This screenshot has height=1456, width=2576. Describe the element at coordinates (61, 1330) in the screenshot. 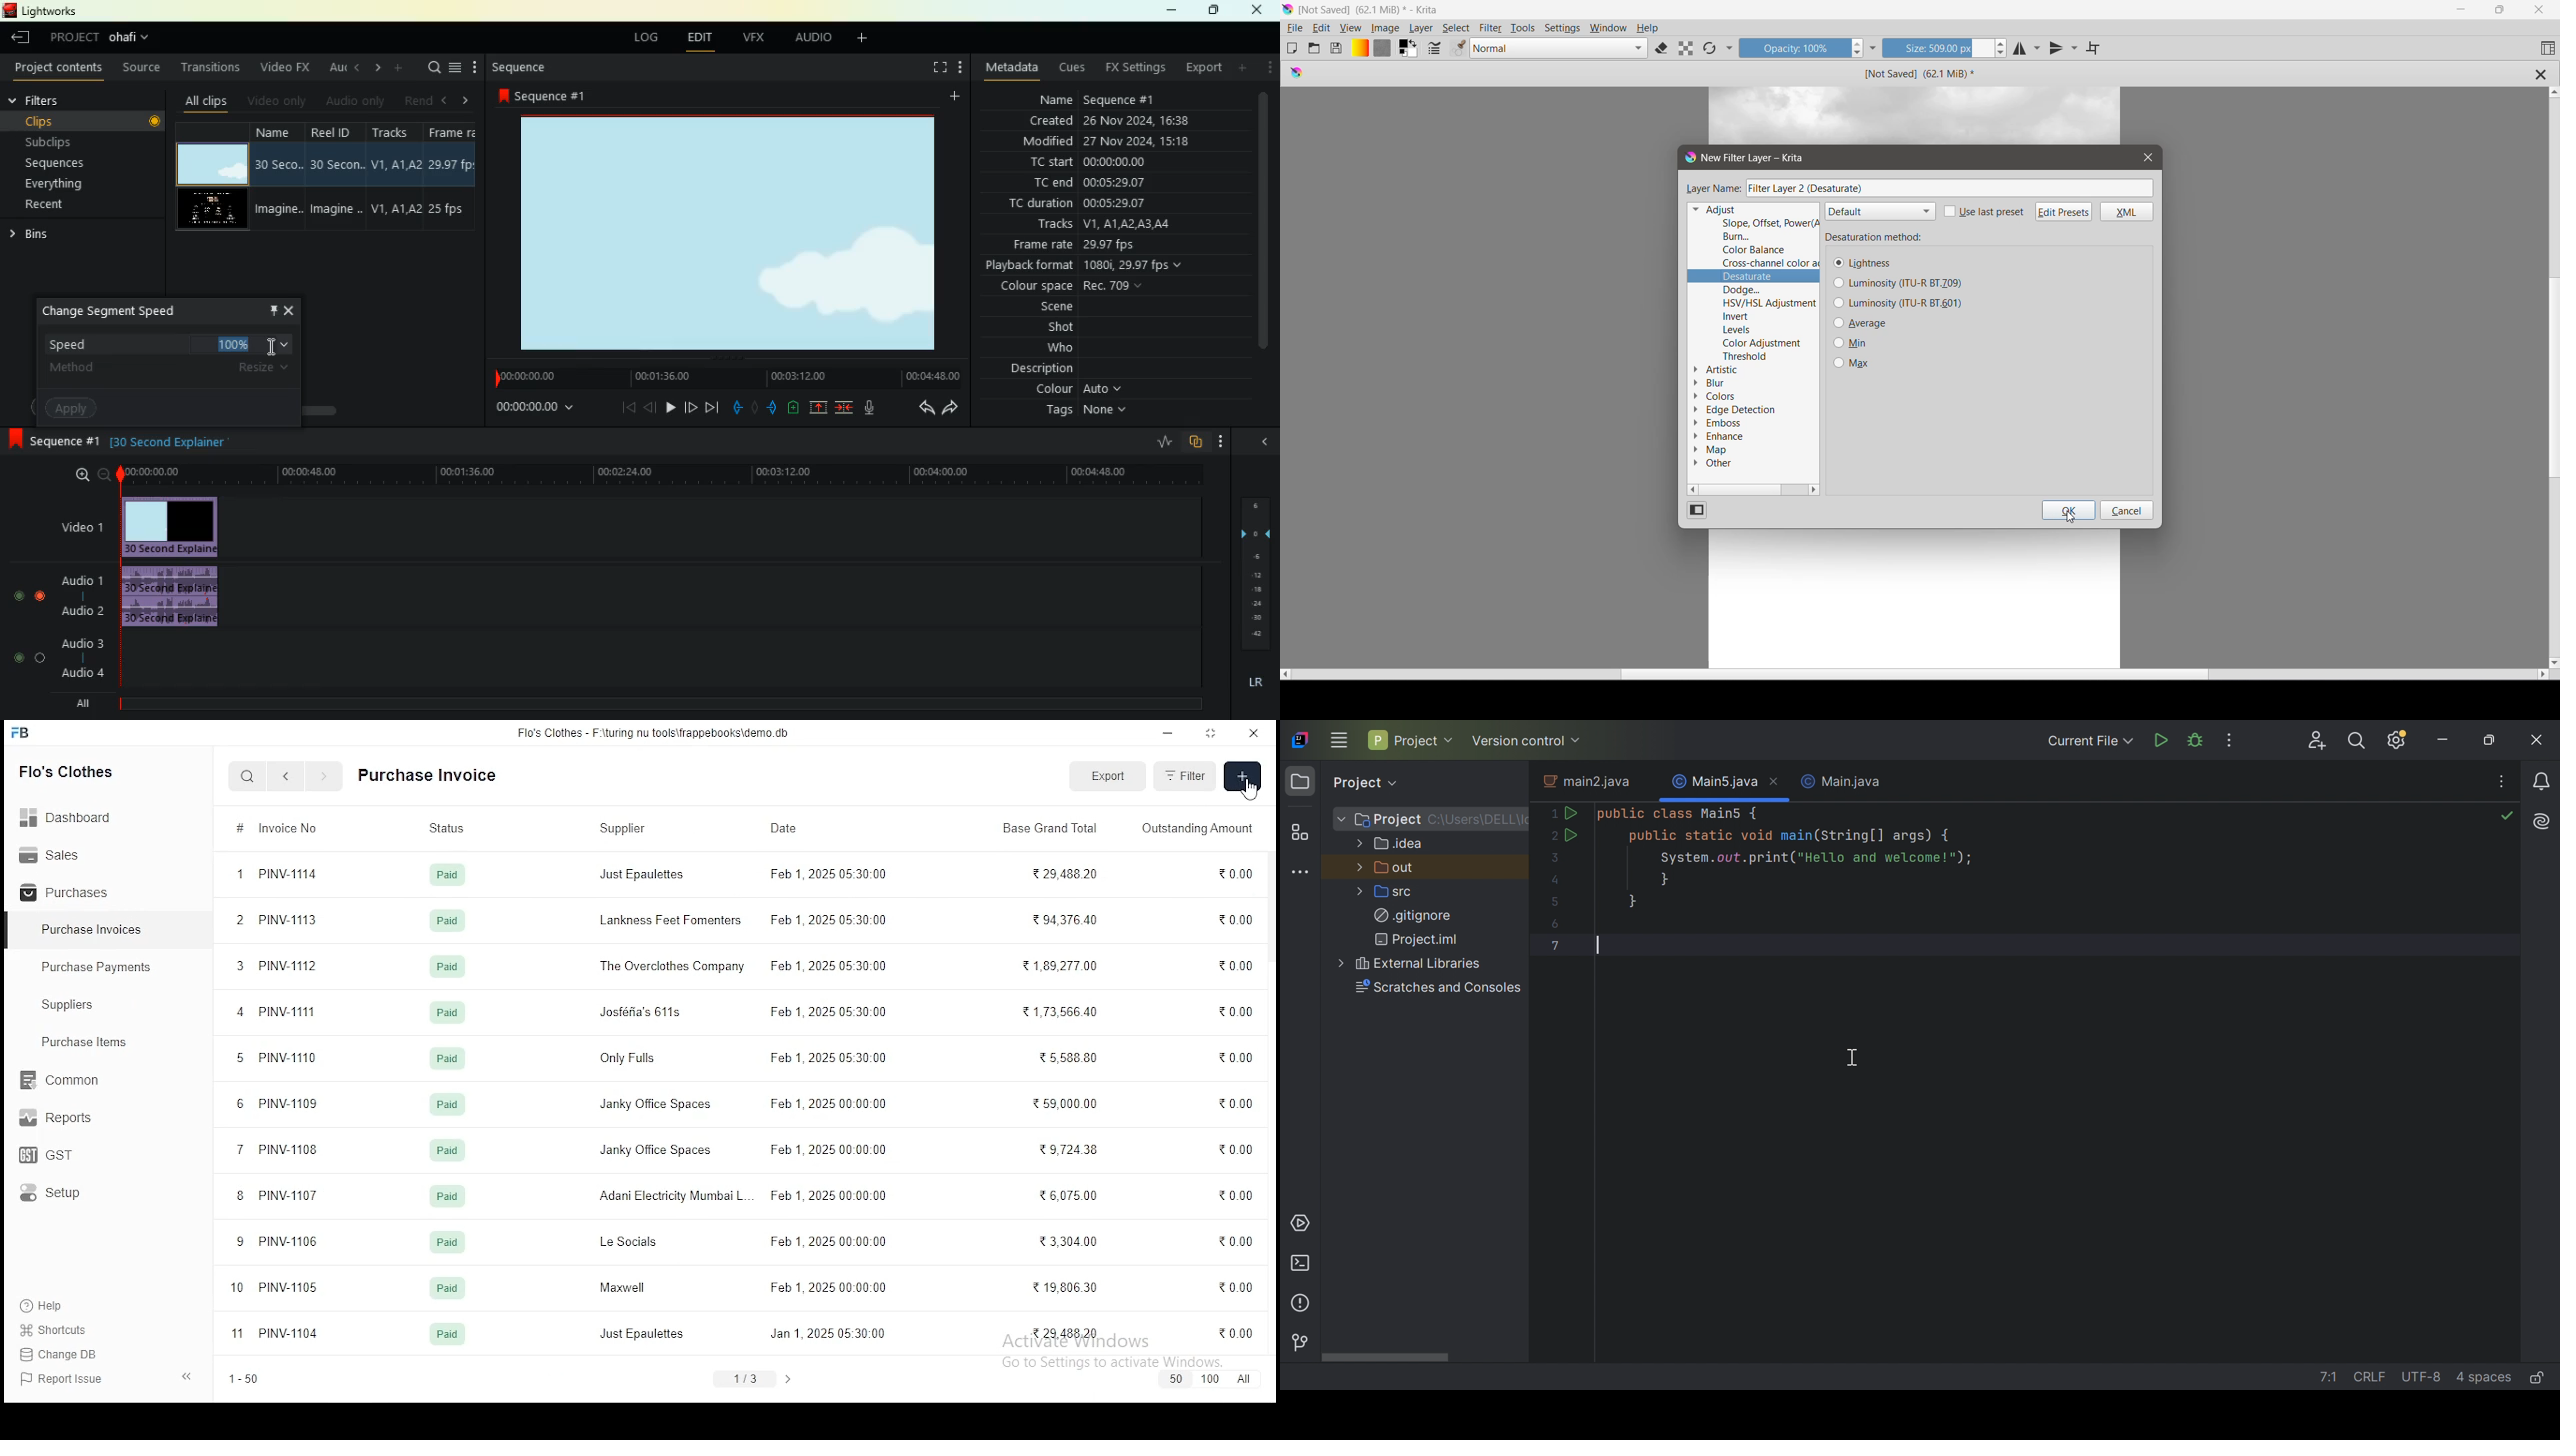

I see `Shortcuts` at that location.